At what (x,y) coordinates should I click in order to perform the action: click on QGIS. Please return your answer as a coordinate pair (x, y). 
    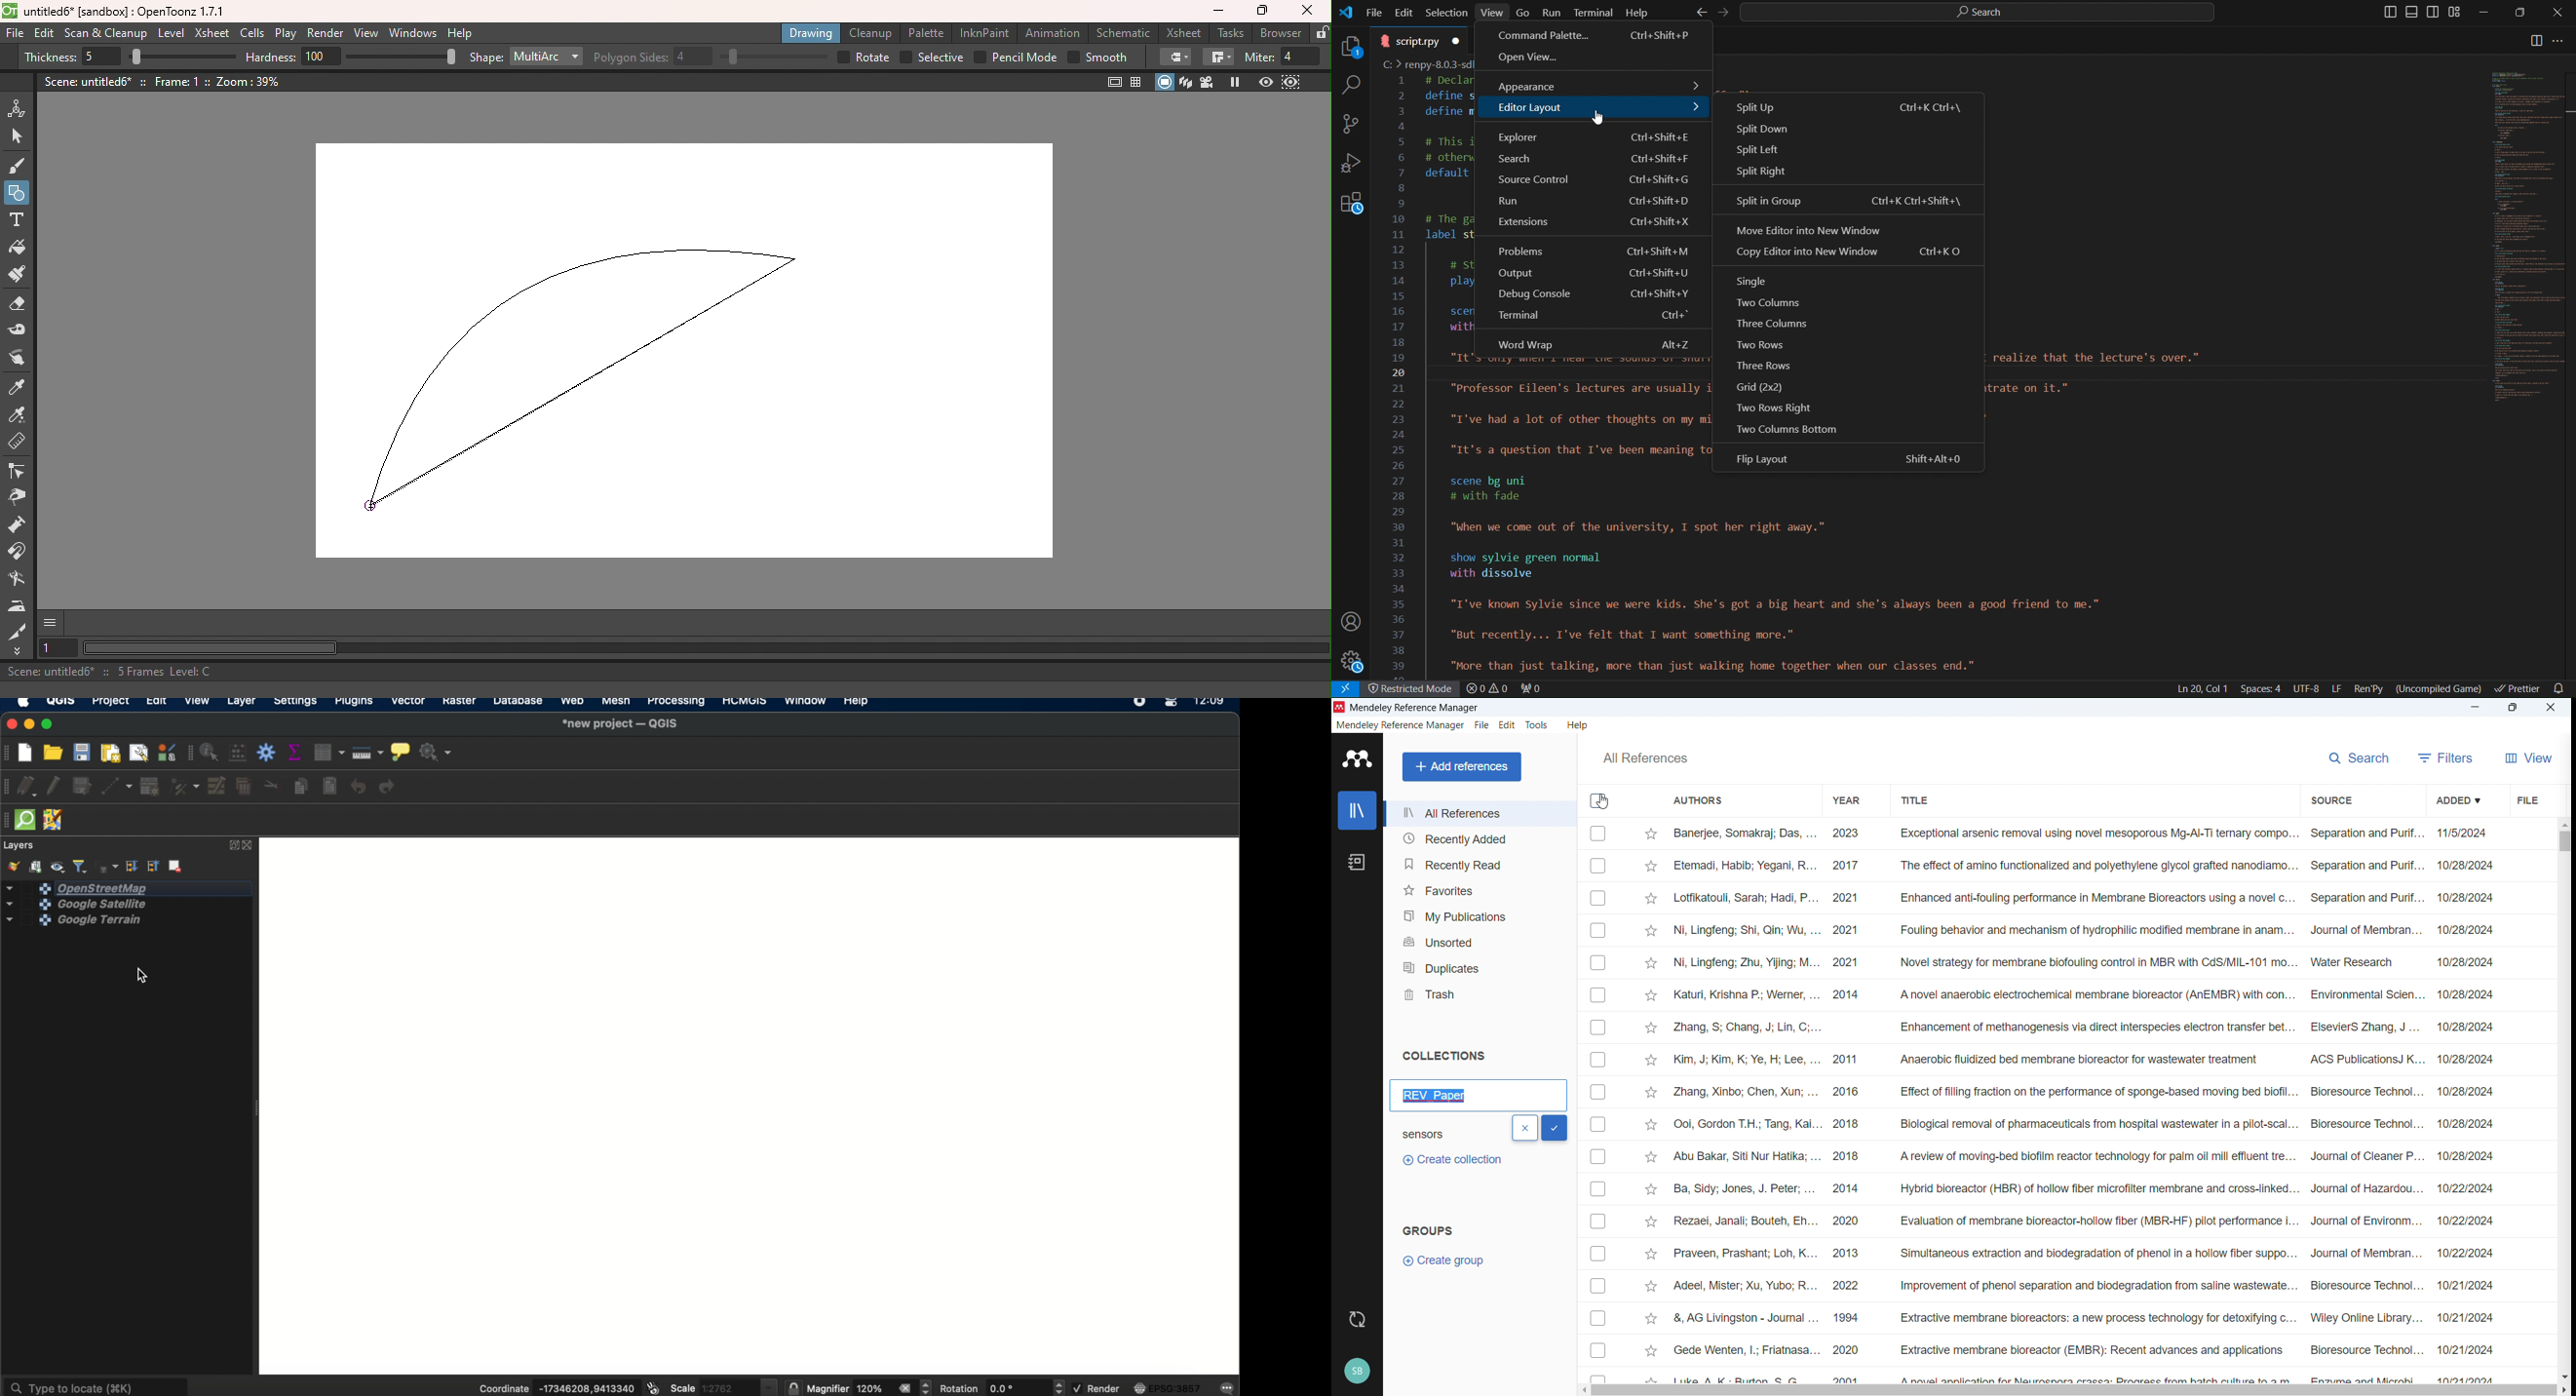
    Looking at the image, I should click on (61, 703).